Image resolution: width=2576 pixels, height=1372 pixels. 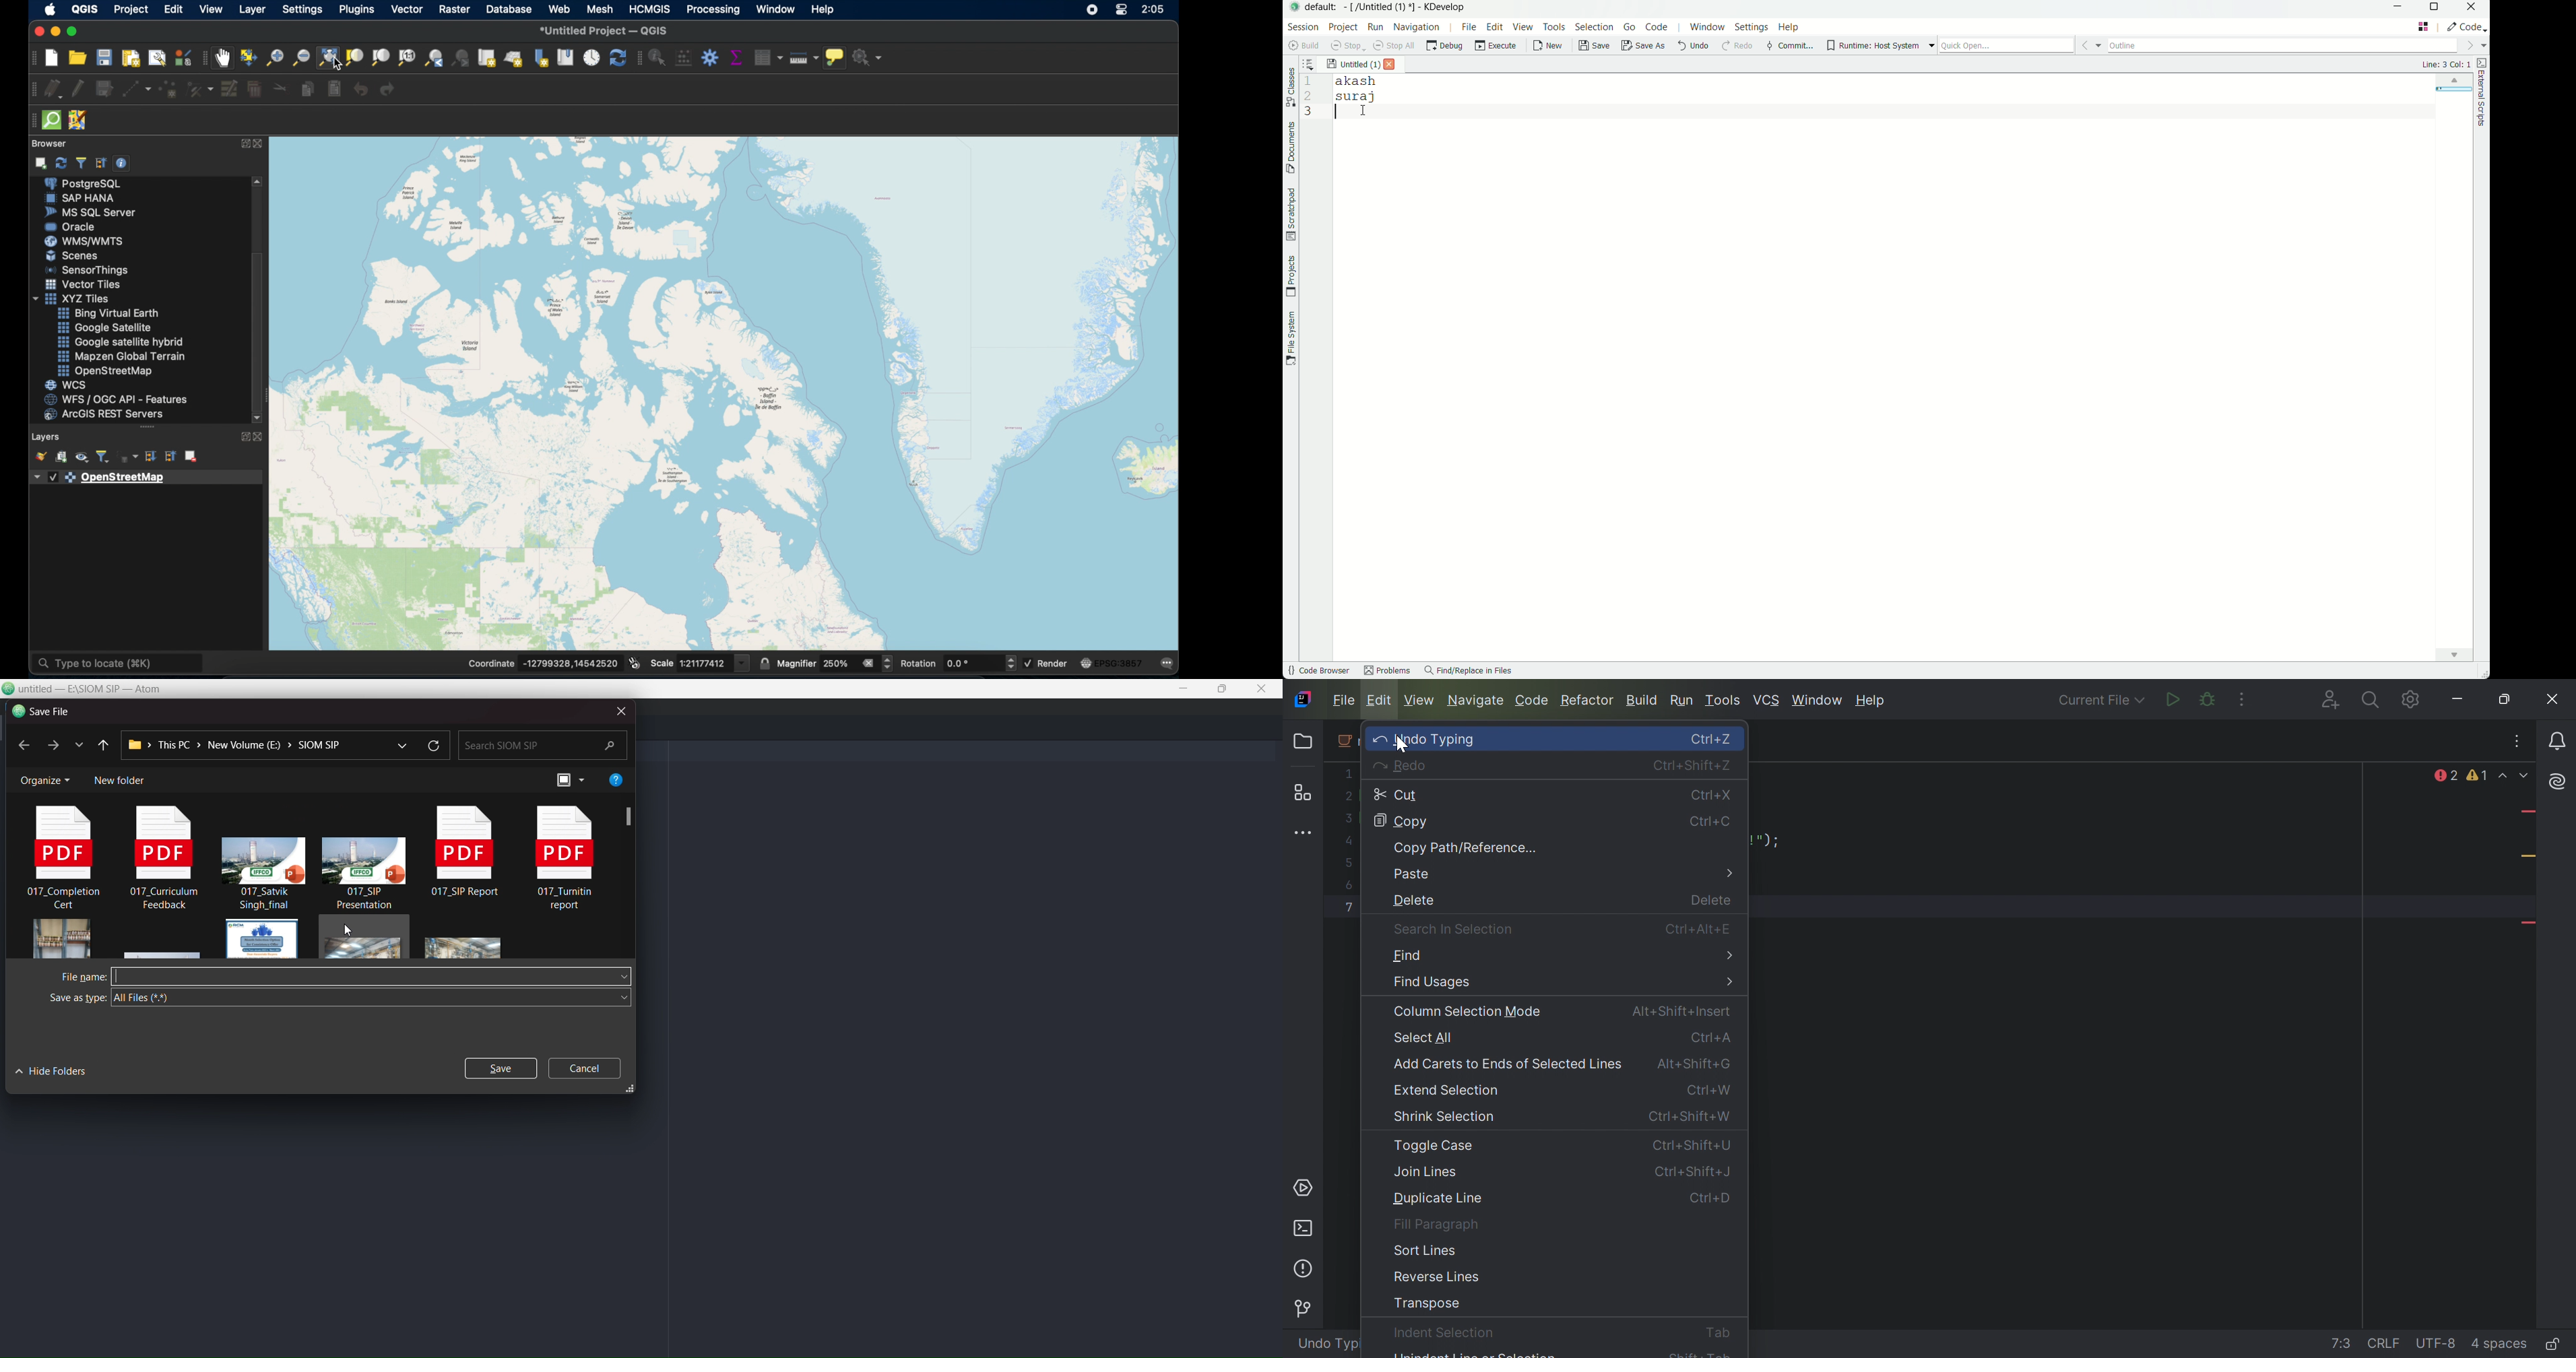 What do you see at coordinates (1699, 930) in the screenshot?
I see `Ctrl+Alt+E` at bounding box center [1699, 930].